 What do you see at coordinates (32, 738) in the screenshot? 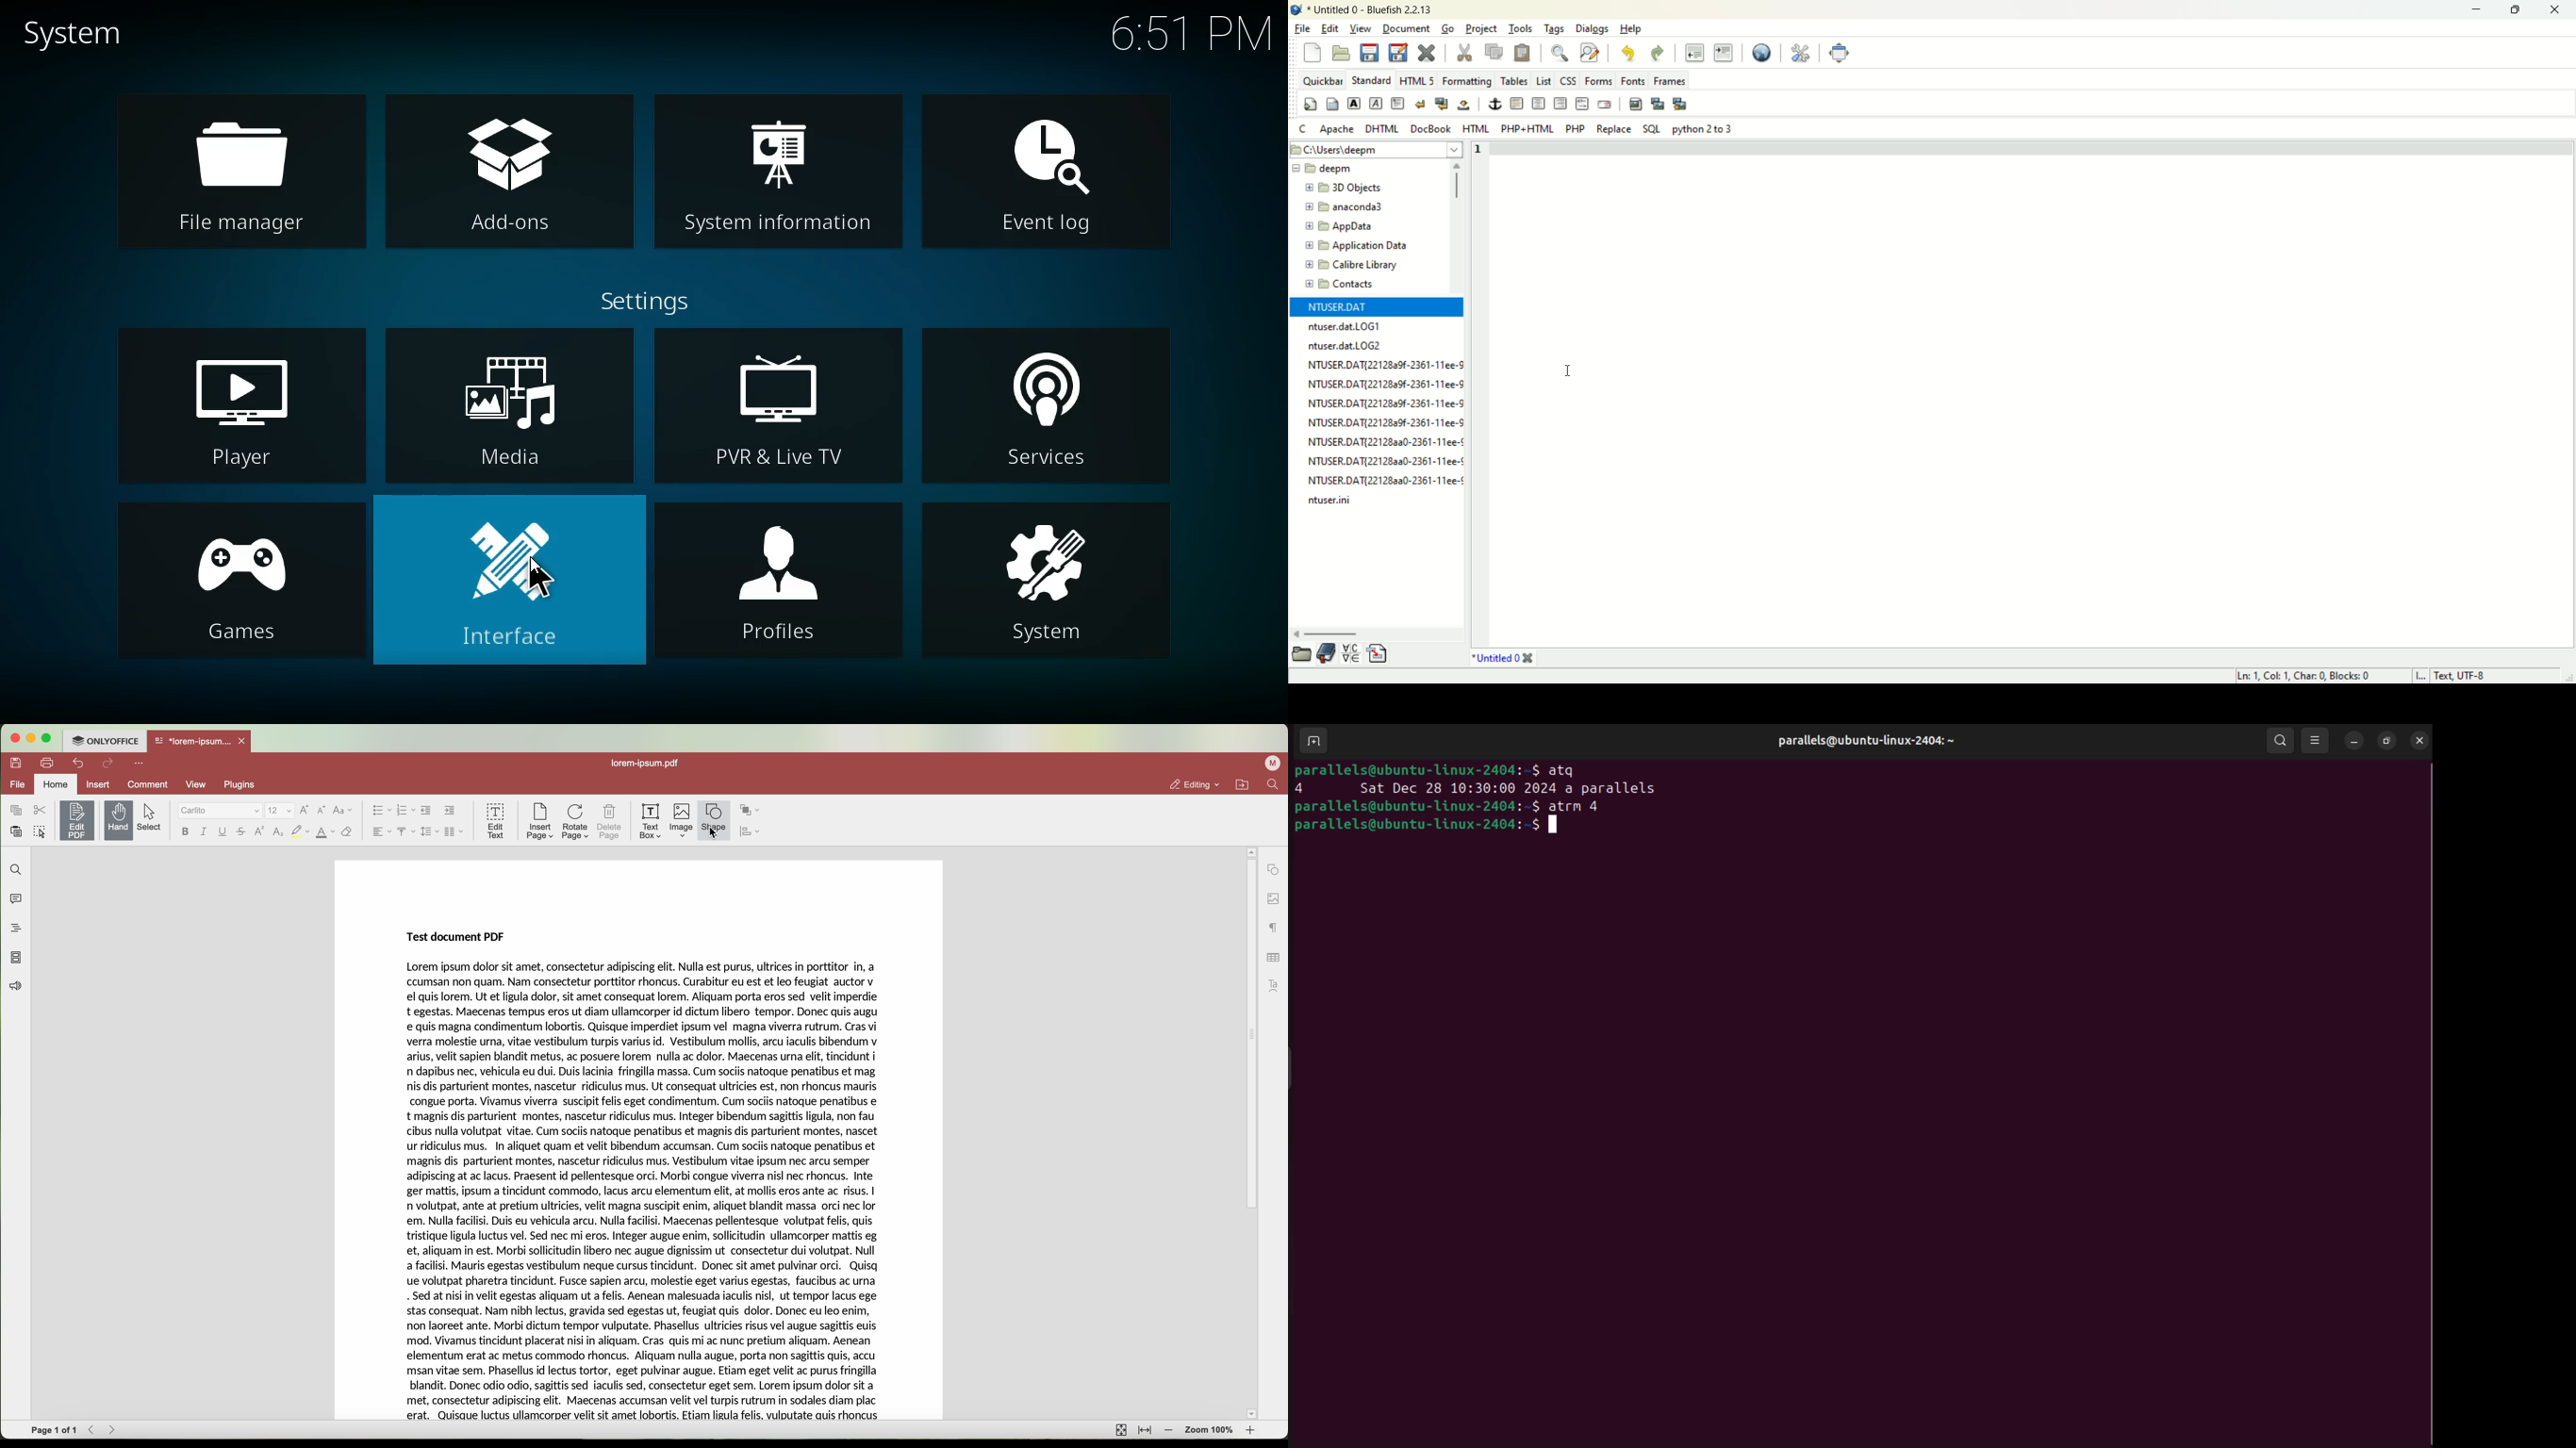
I see `minimize` at bounding box center [32, 738].